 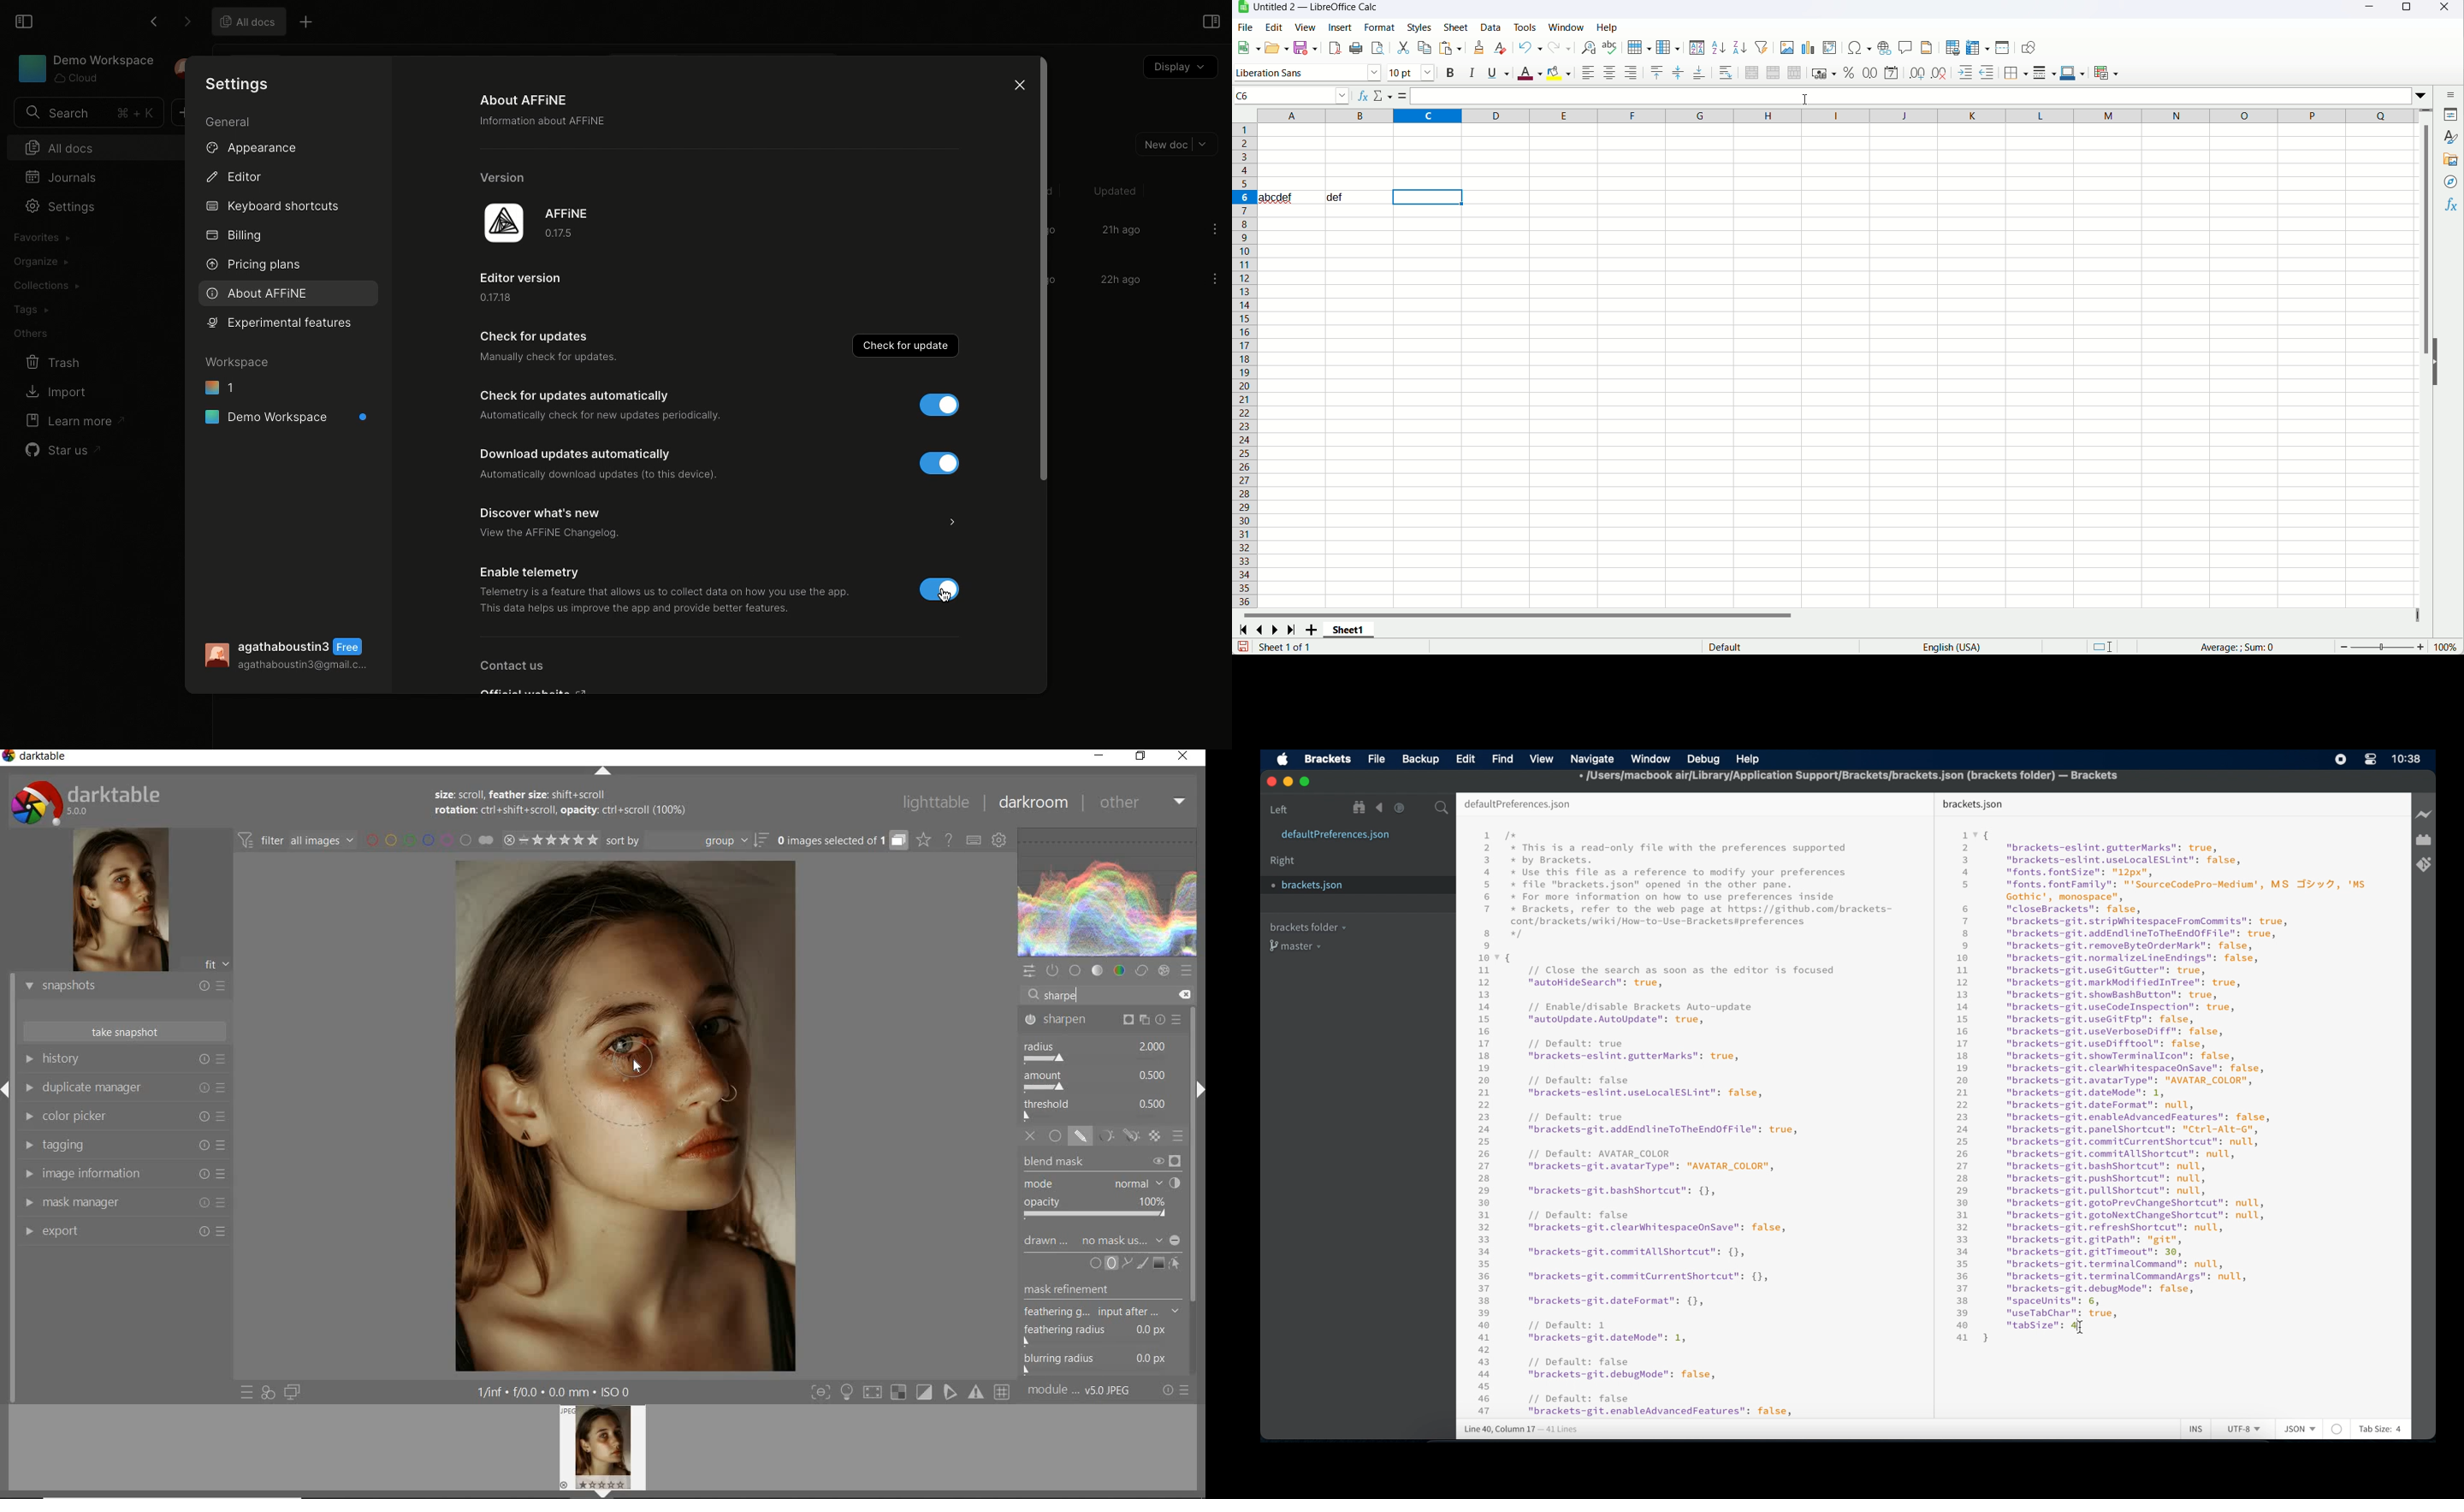 I want to click on Options, so click(x=1214, y=280).